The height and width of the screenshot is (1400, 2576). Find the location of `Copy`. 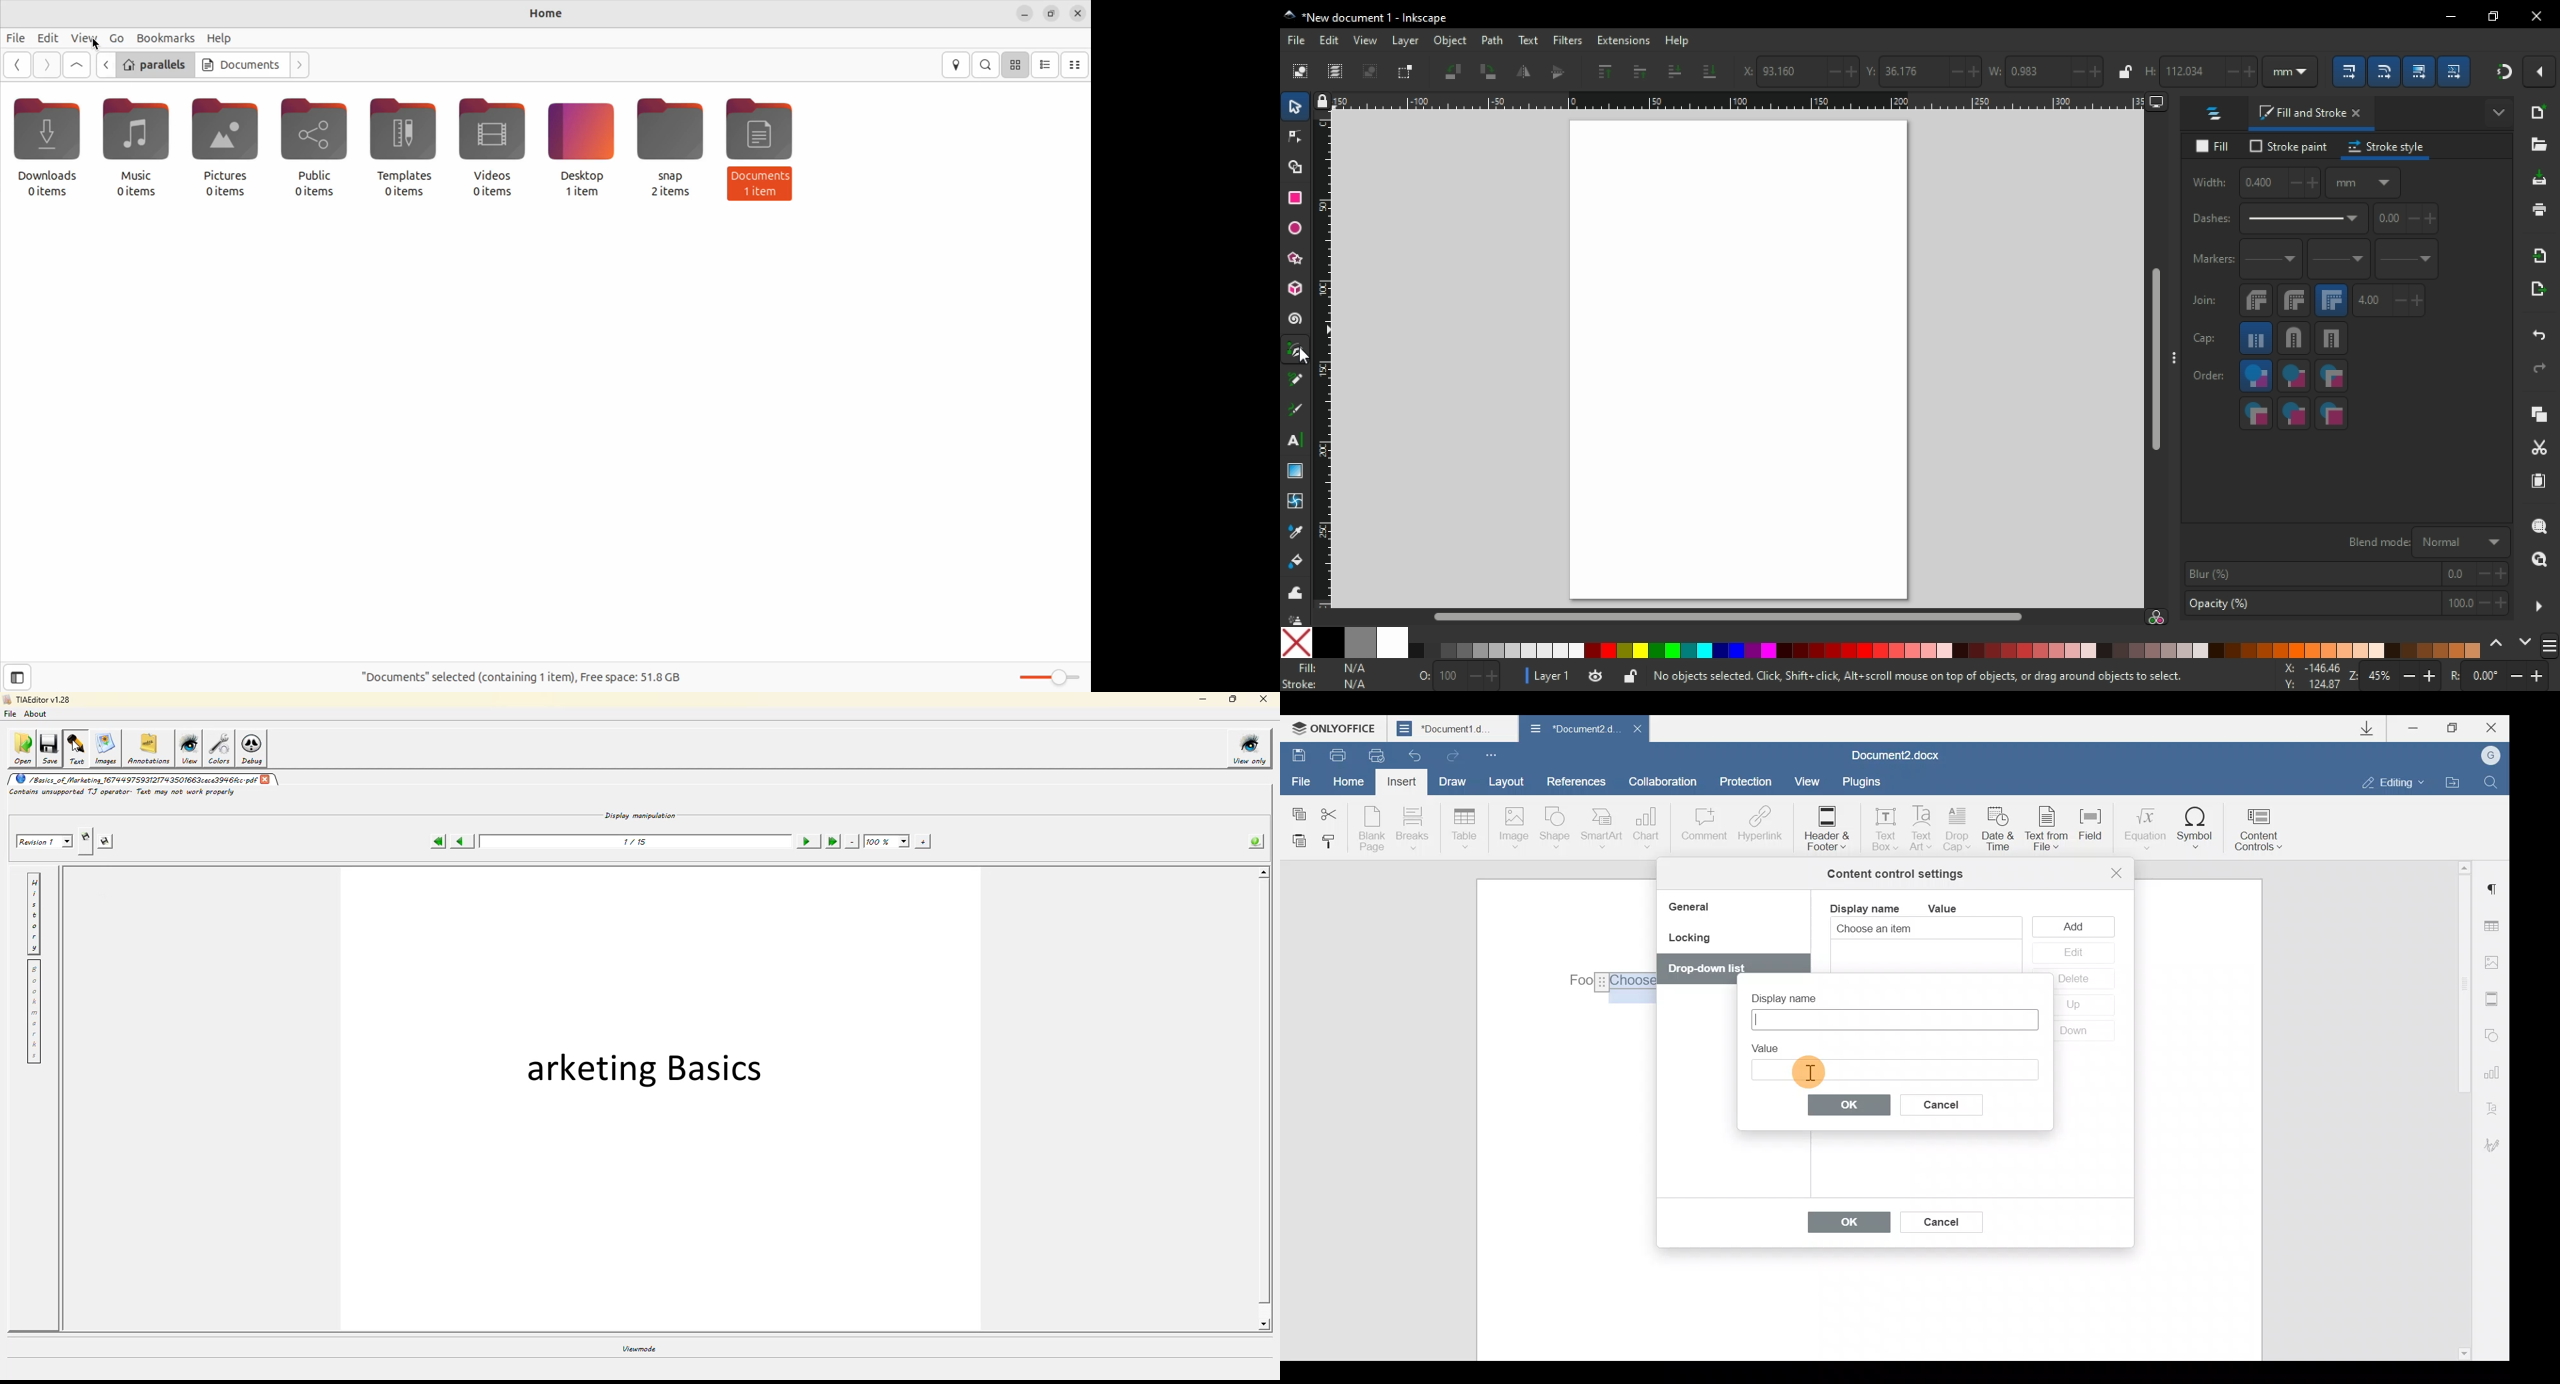

Copy is located at coordinates (1298, 811).